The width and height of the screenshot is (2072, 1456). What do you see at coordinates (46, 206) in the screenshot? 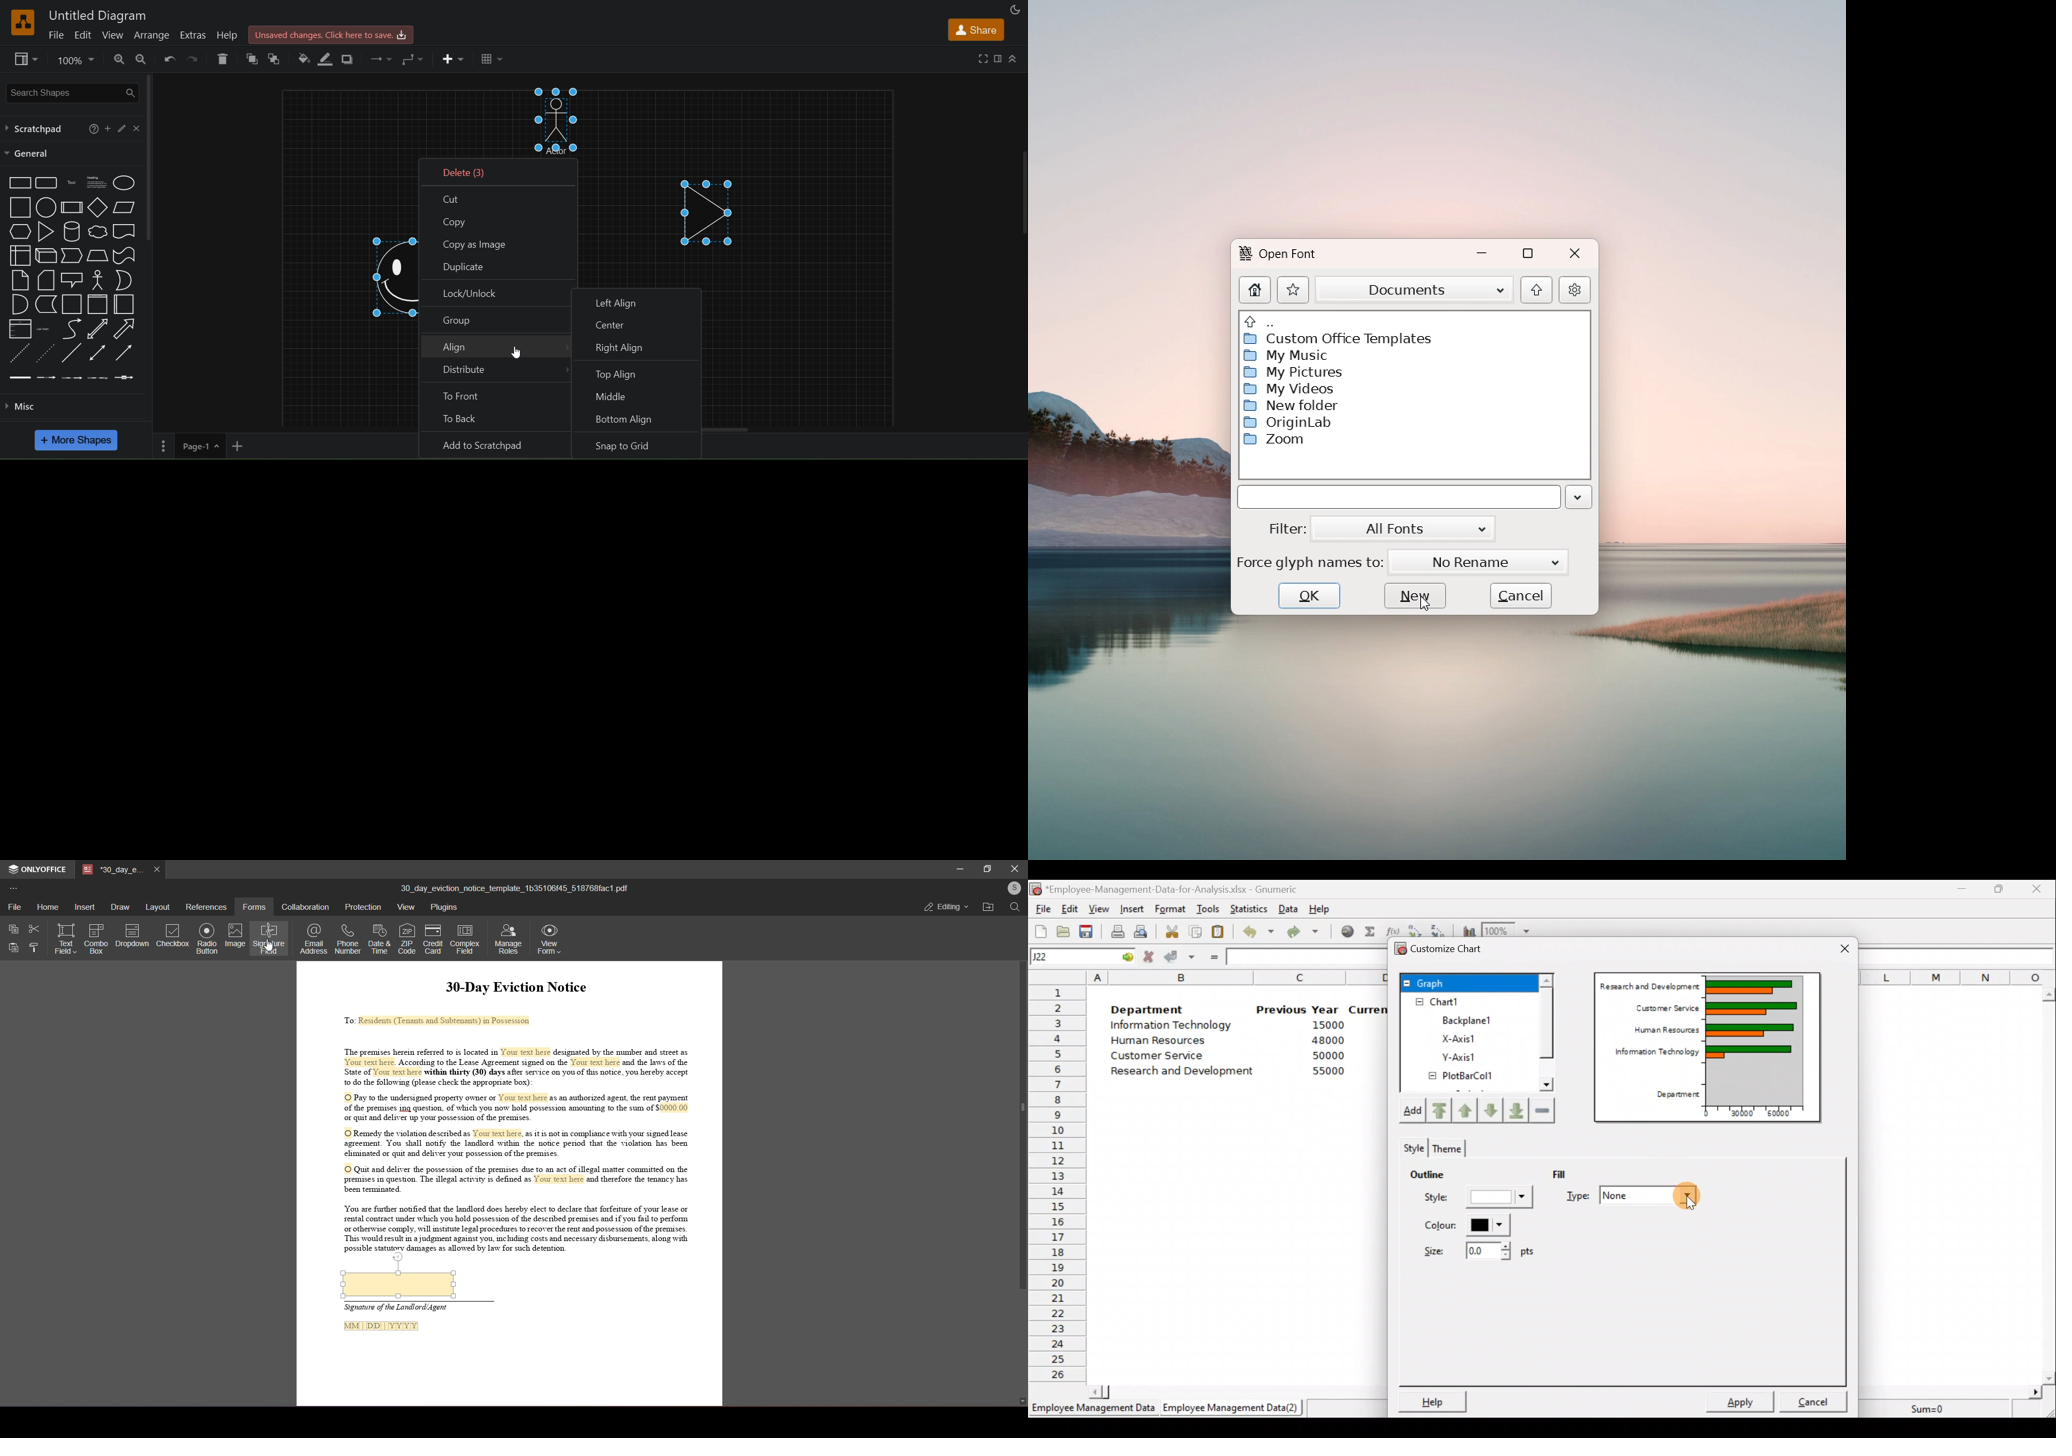
I see `circle` at bounding box center [46, 206].